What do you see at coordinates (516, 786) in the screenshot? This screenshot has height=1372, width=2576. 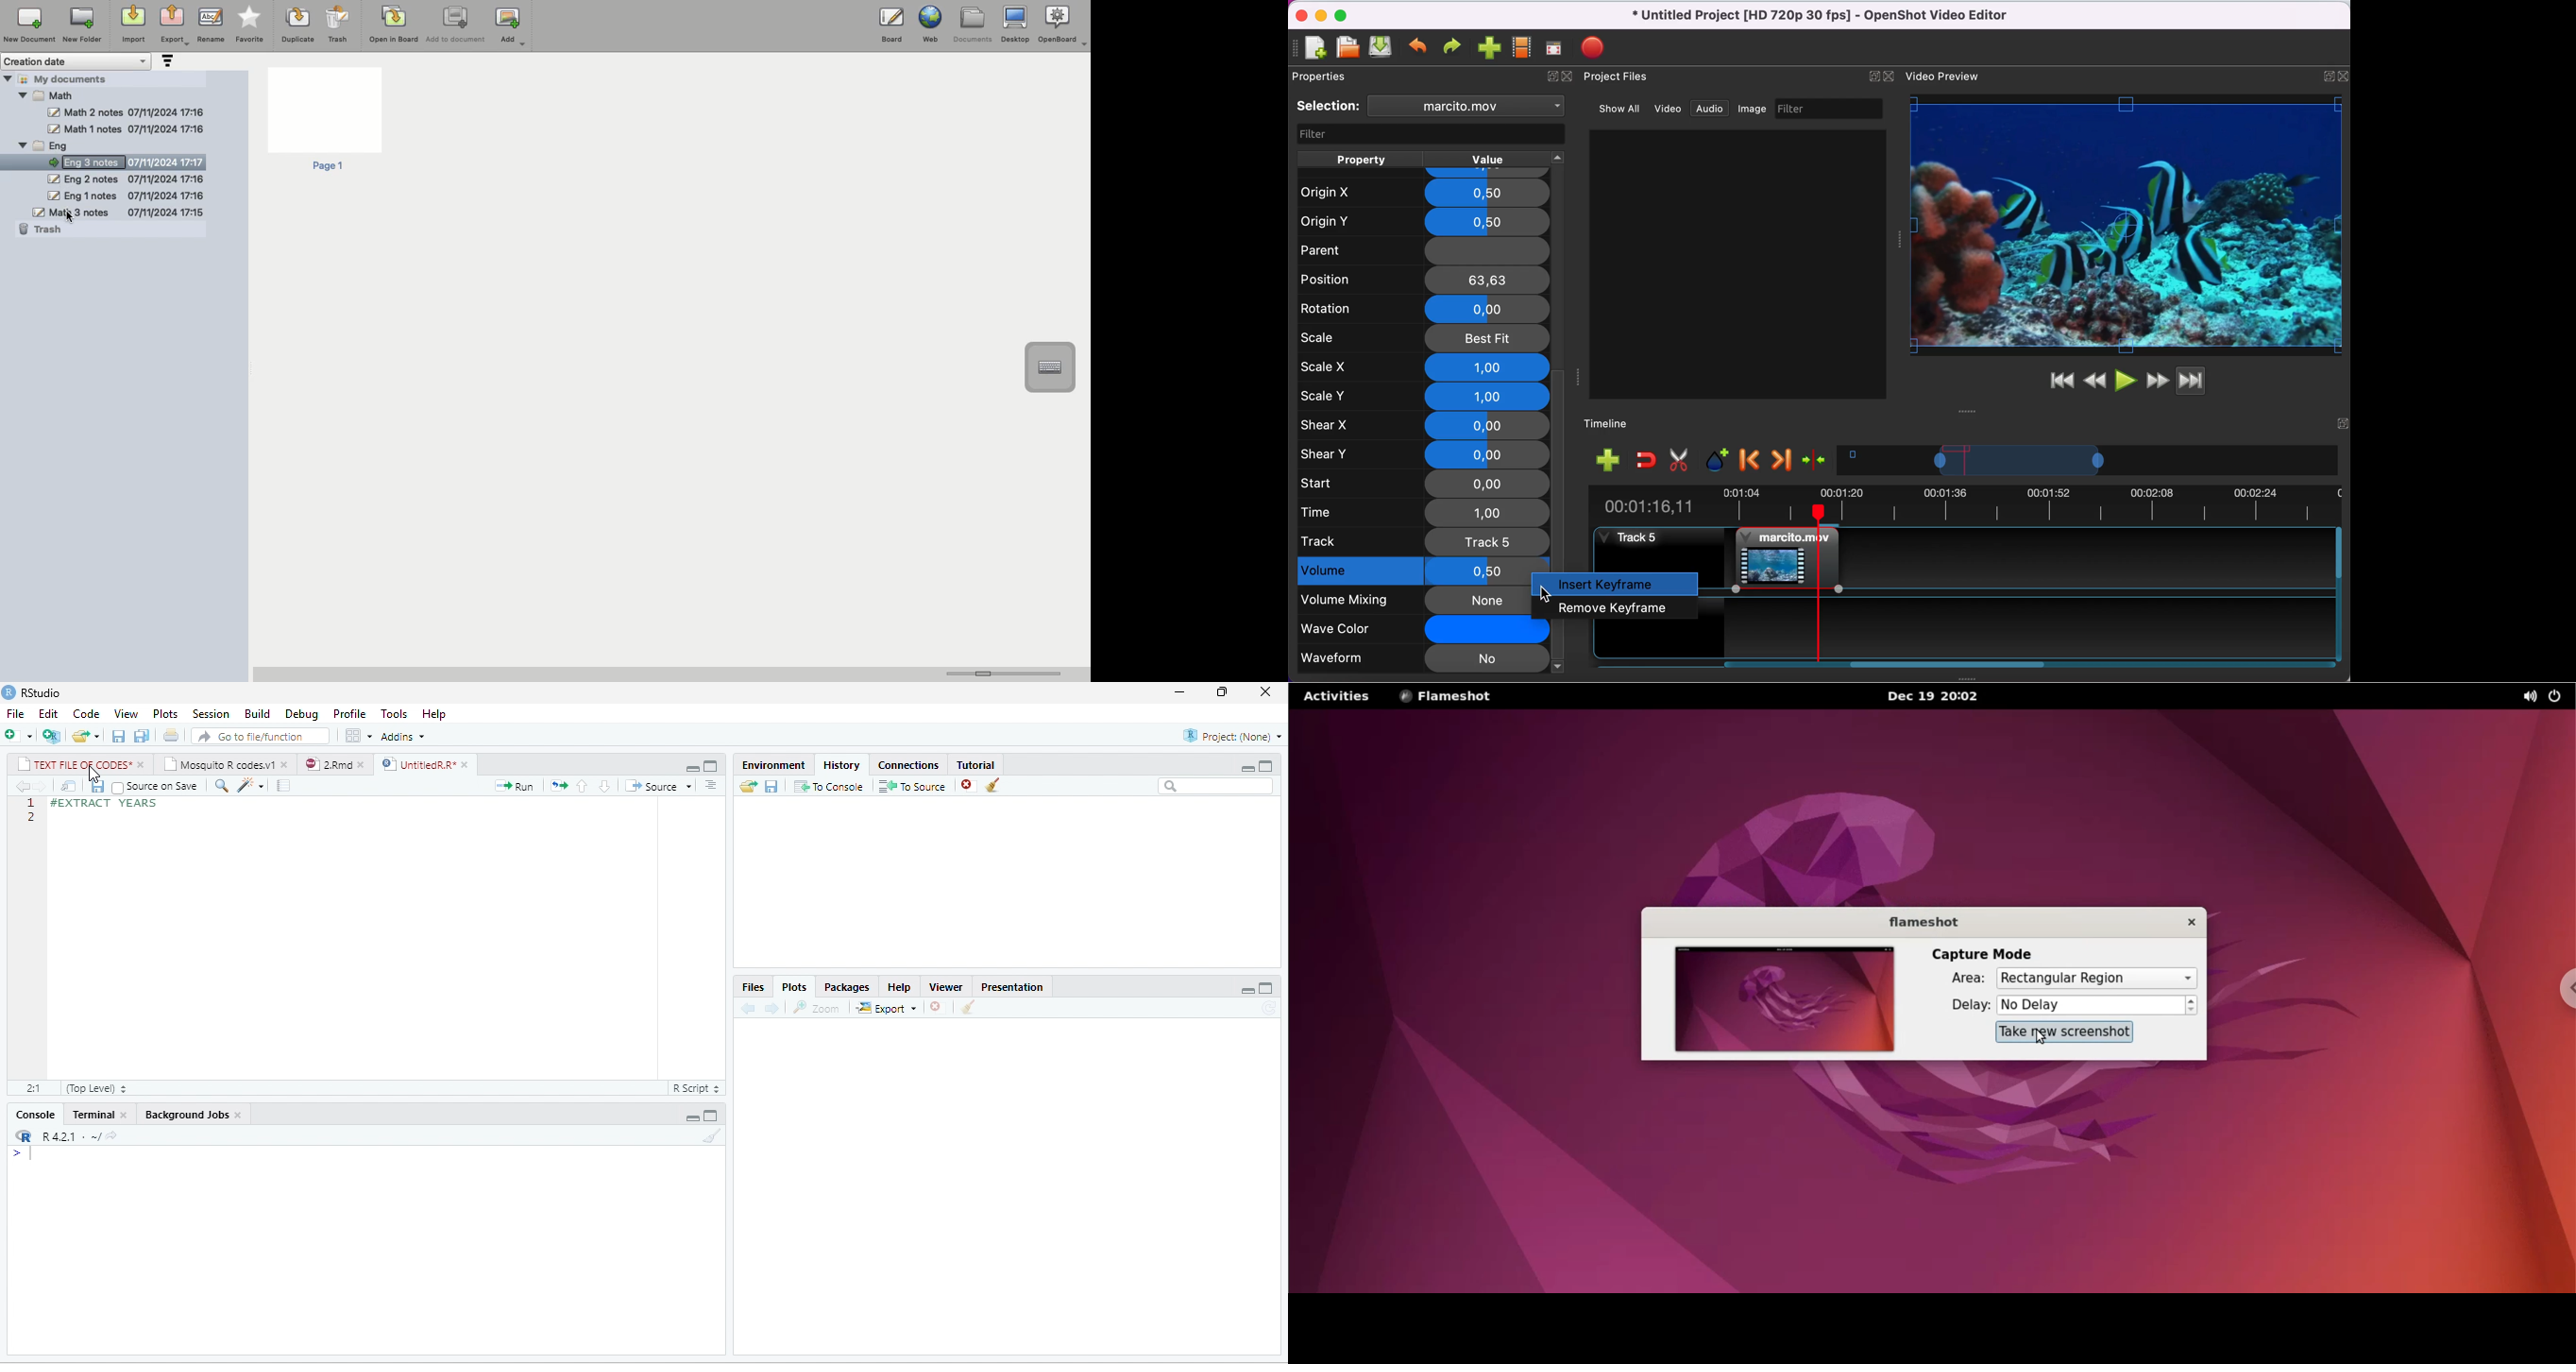 I see `run` at bounding box center [516, 786].